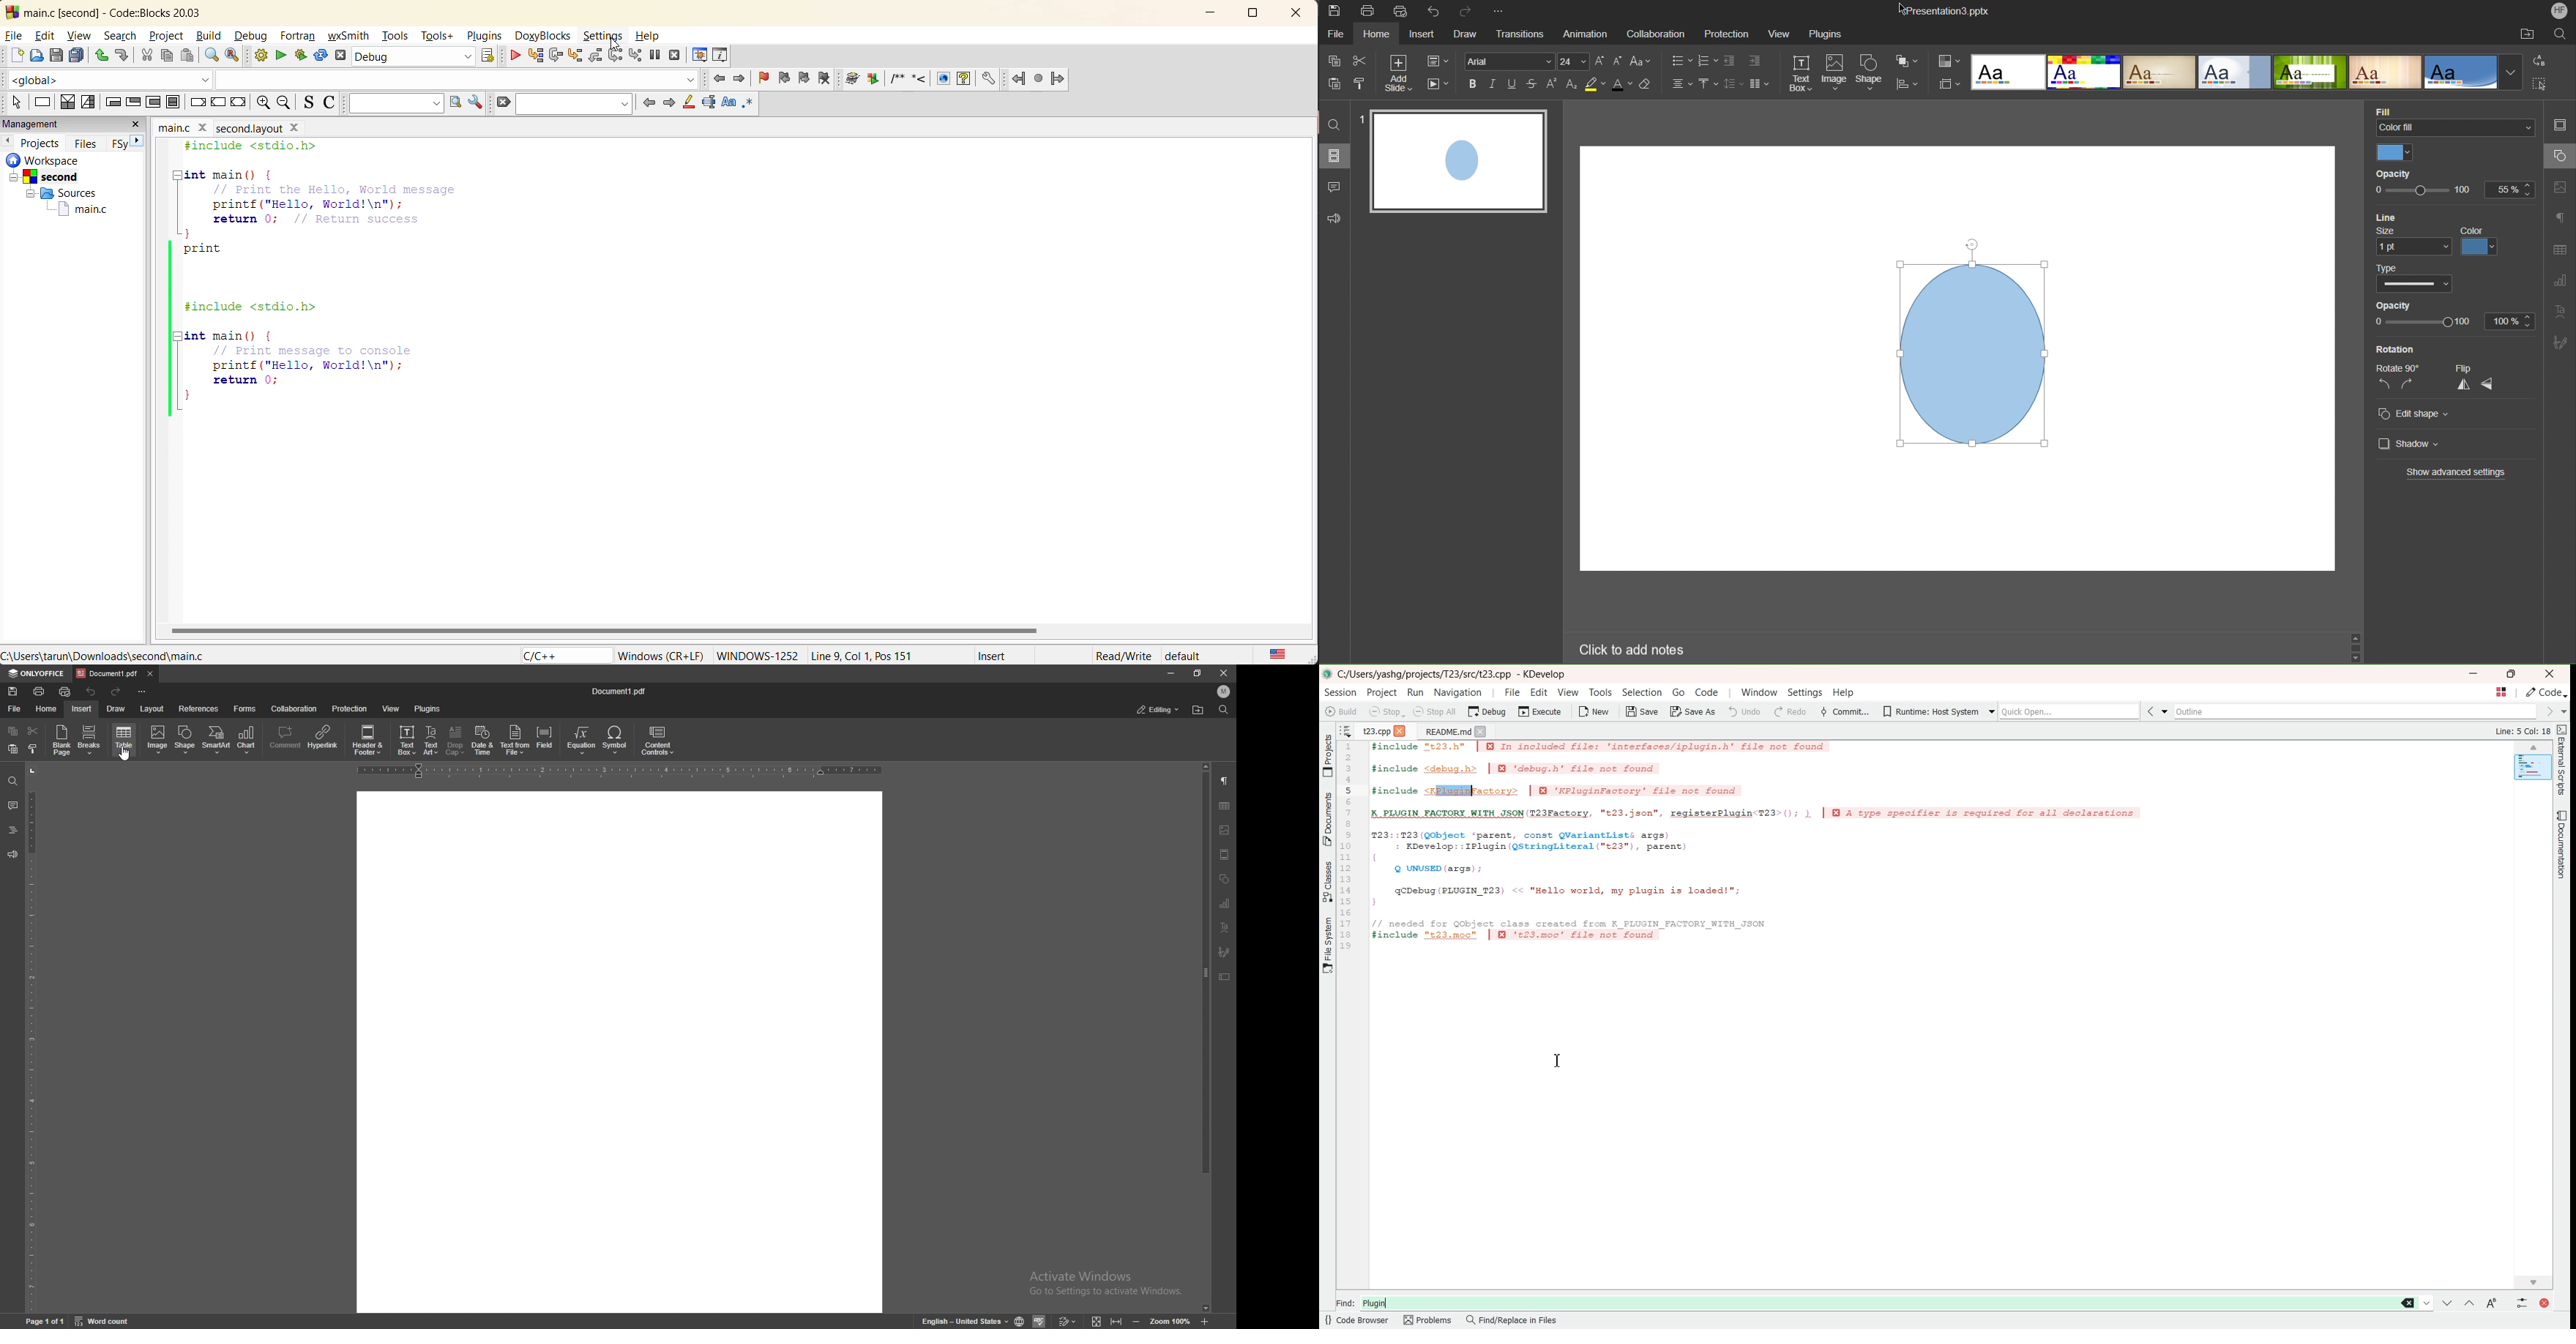  Describe the element at coordinates (1468, 9) in the screenshot. I see `Redo` at that location.